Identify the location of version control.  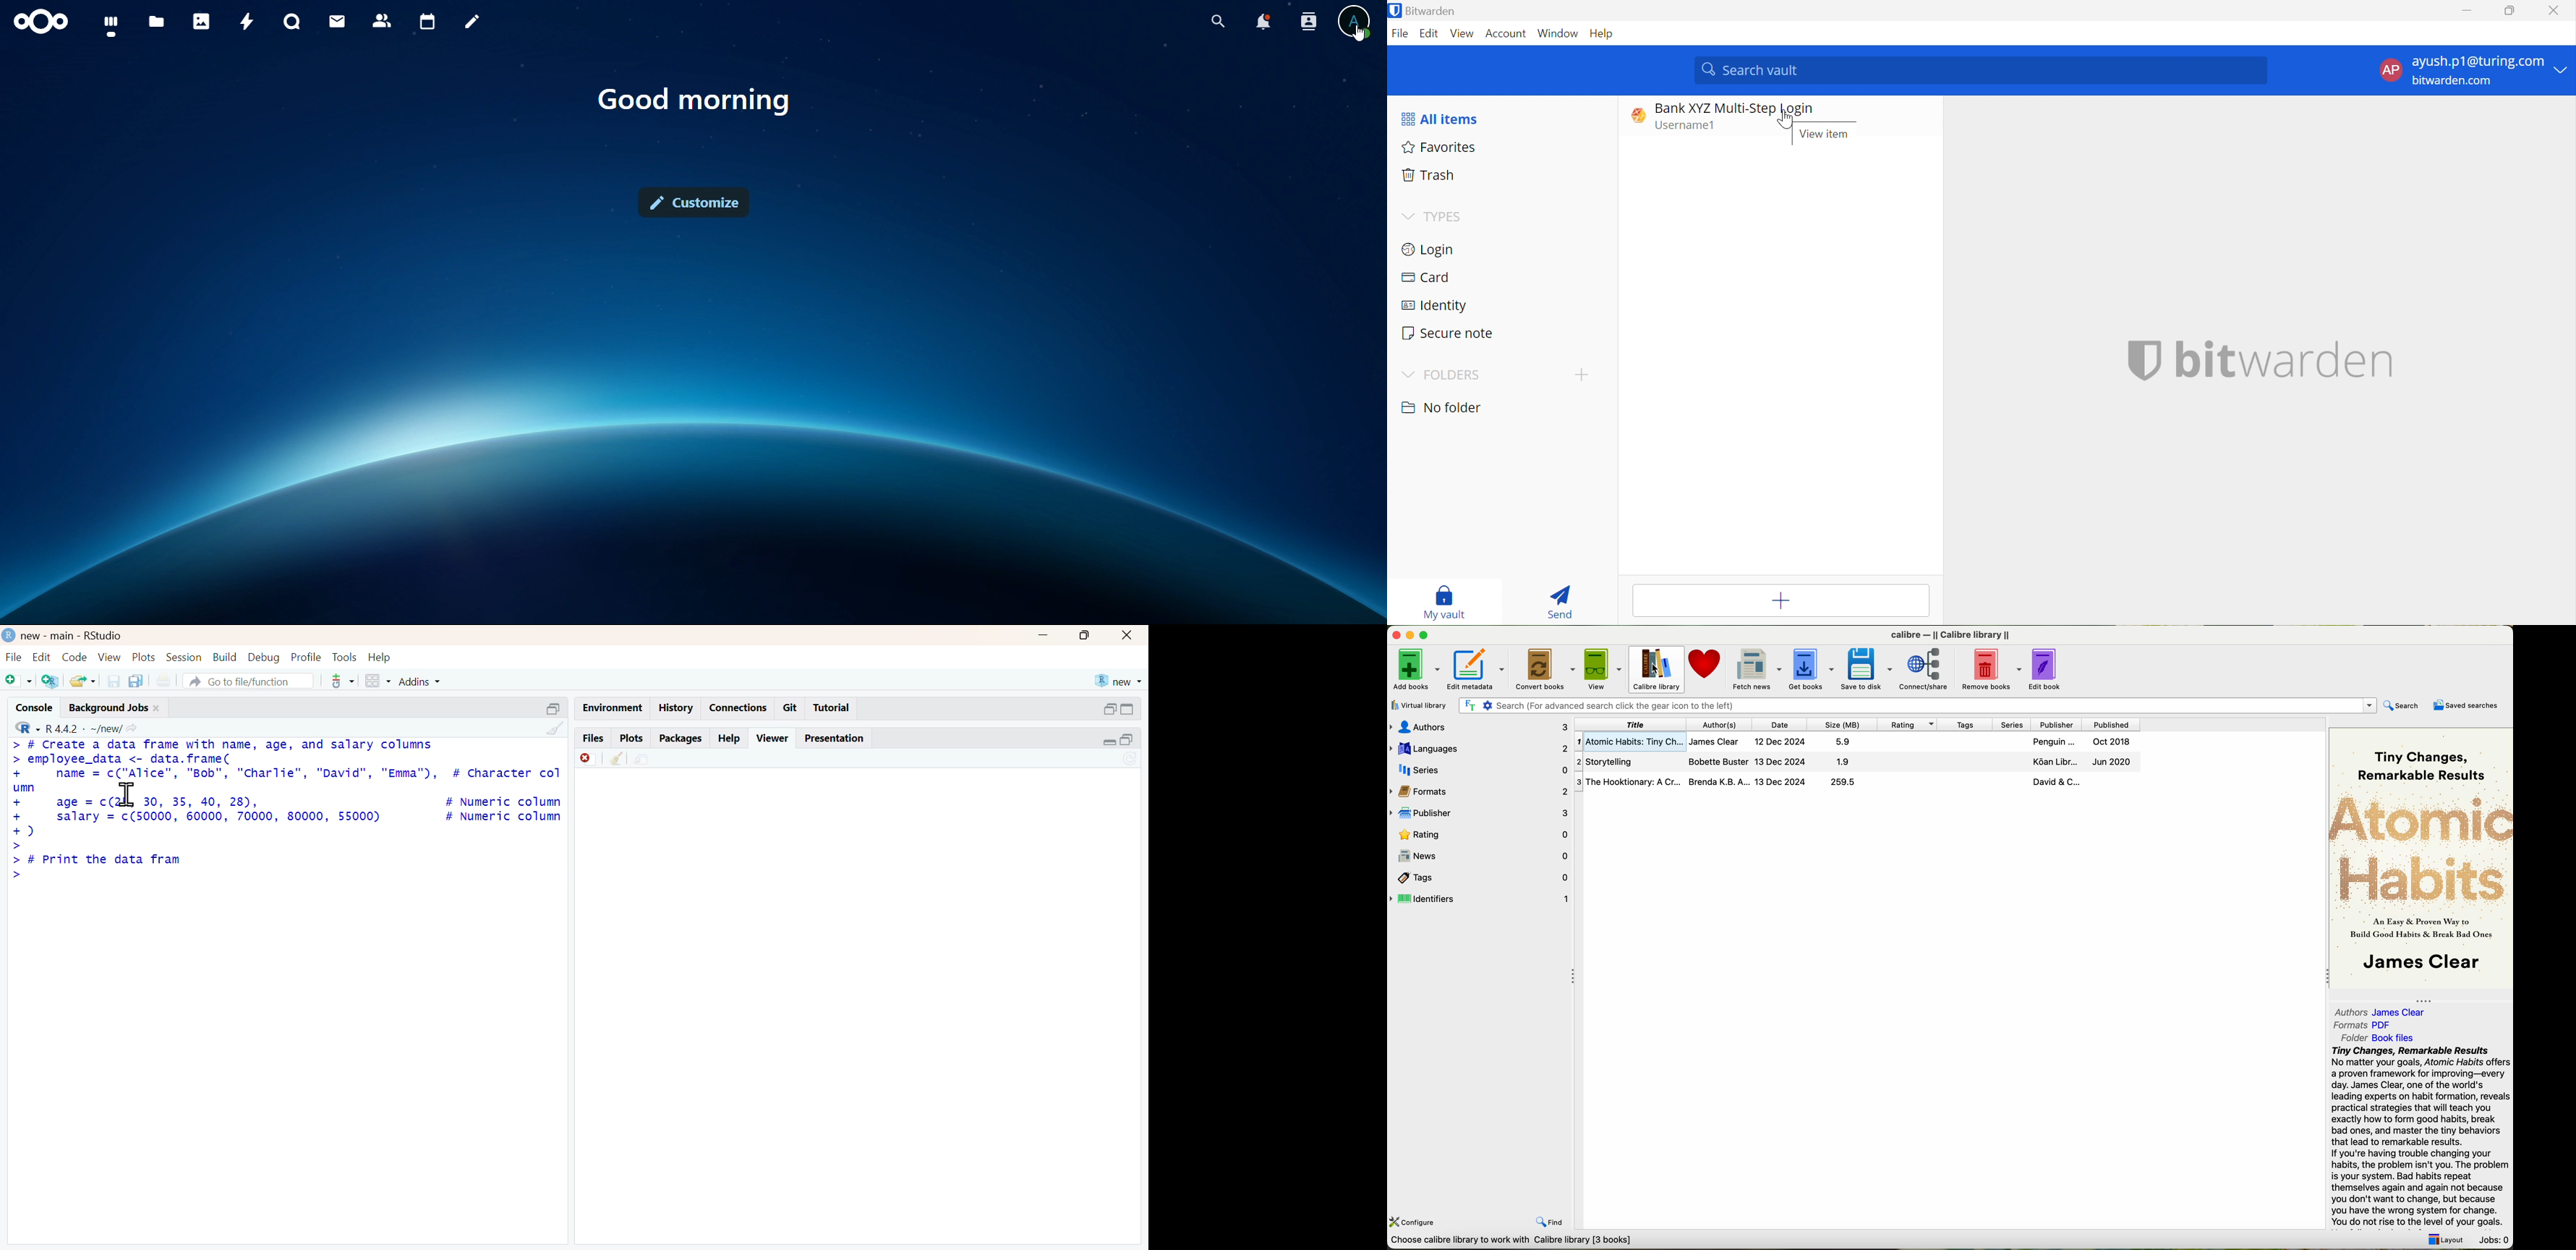
(336, 681).